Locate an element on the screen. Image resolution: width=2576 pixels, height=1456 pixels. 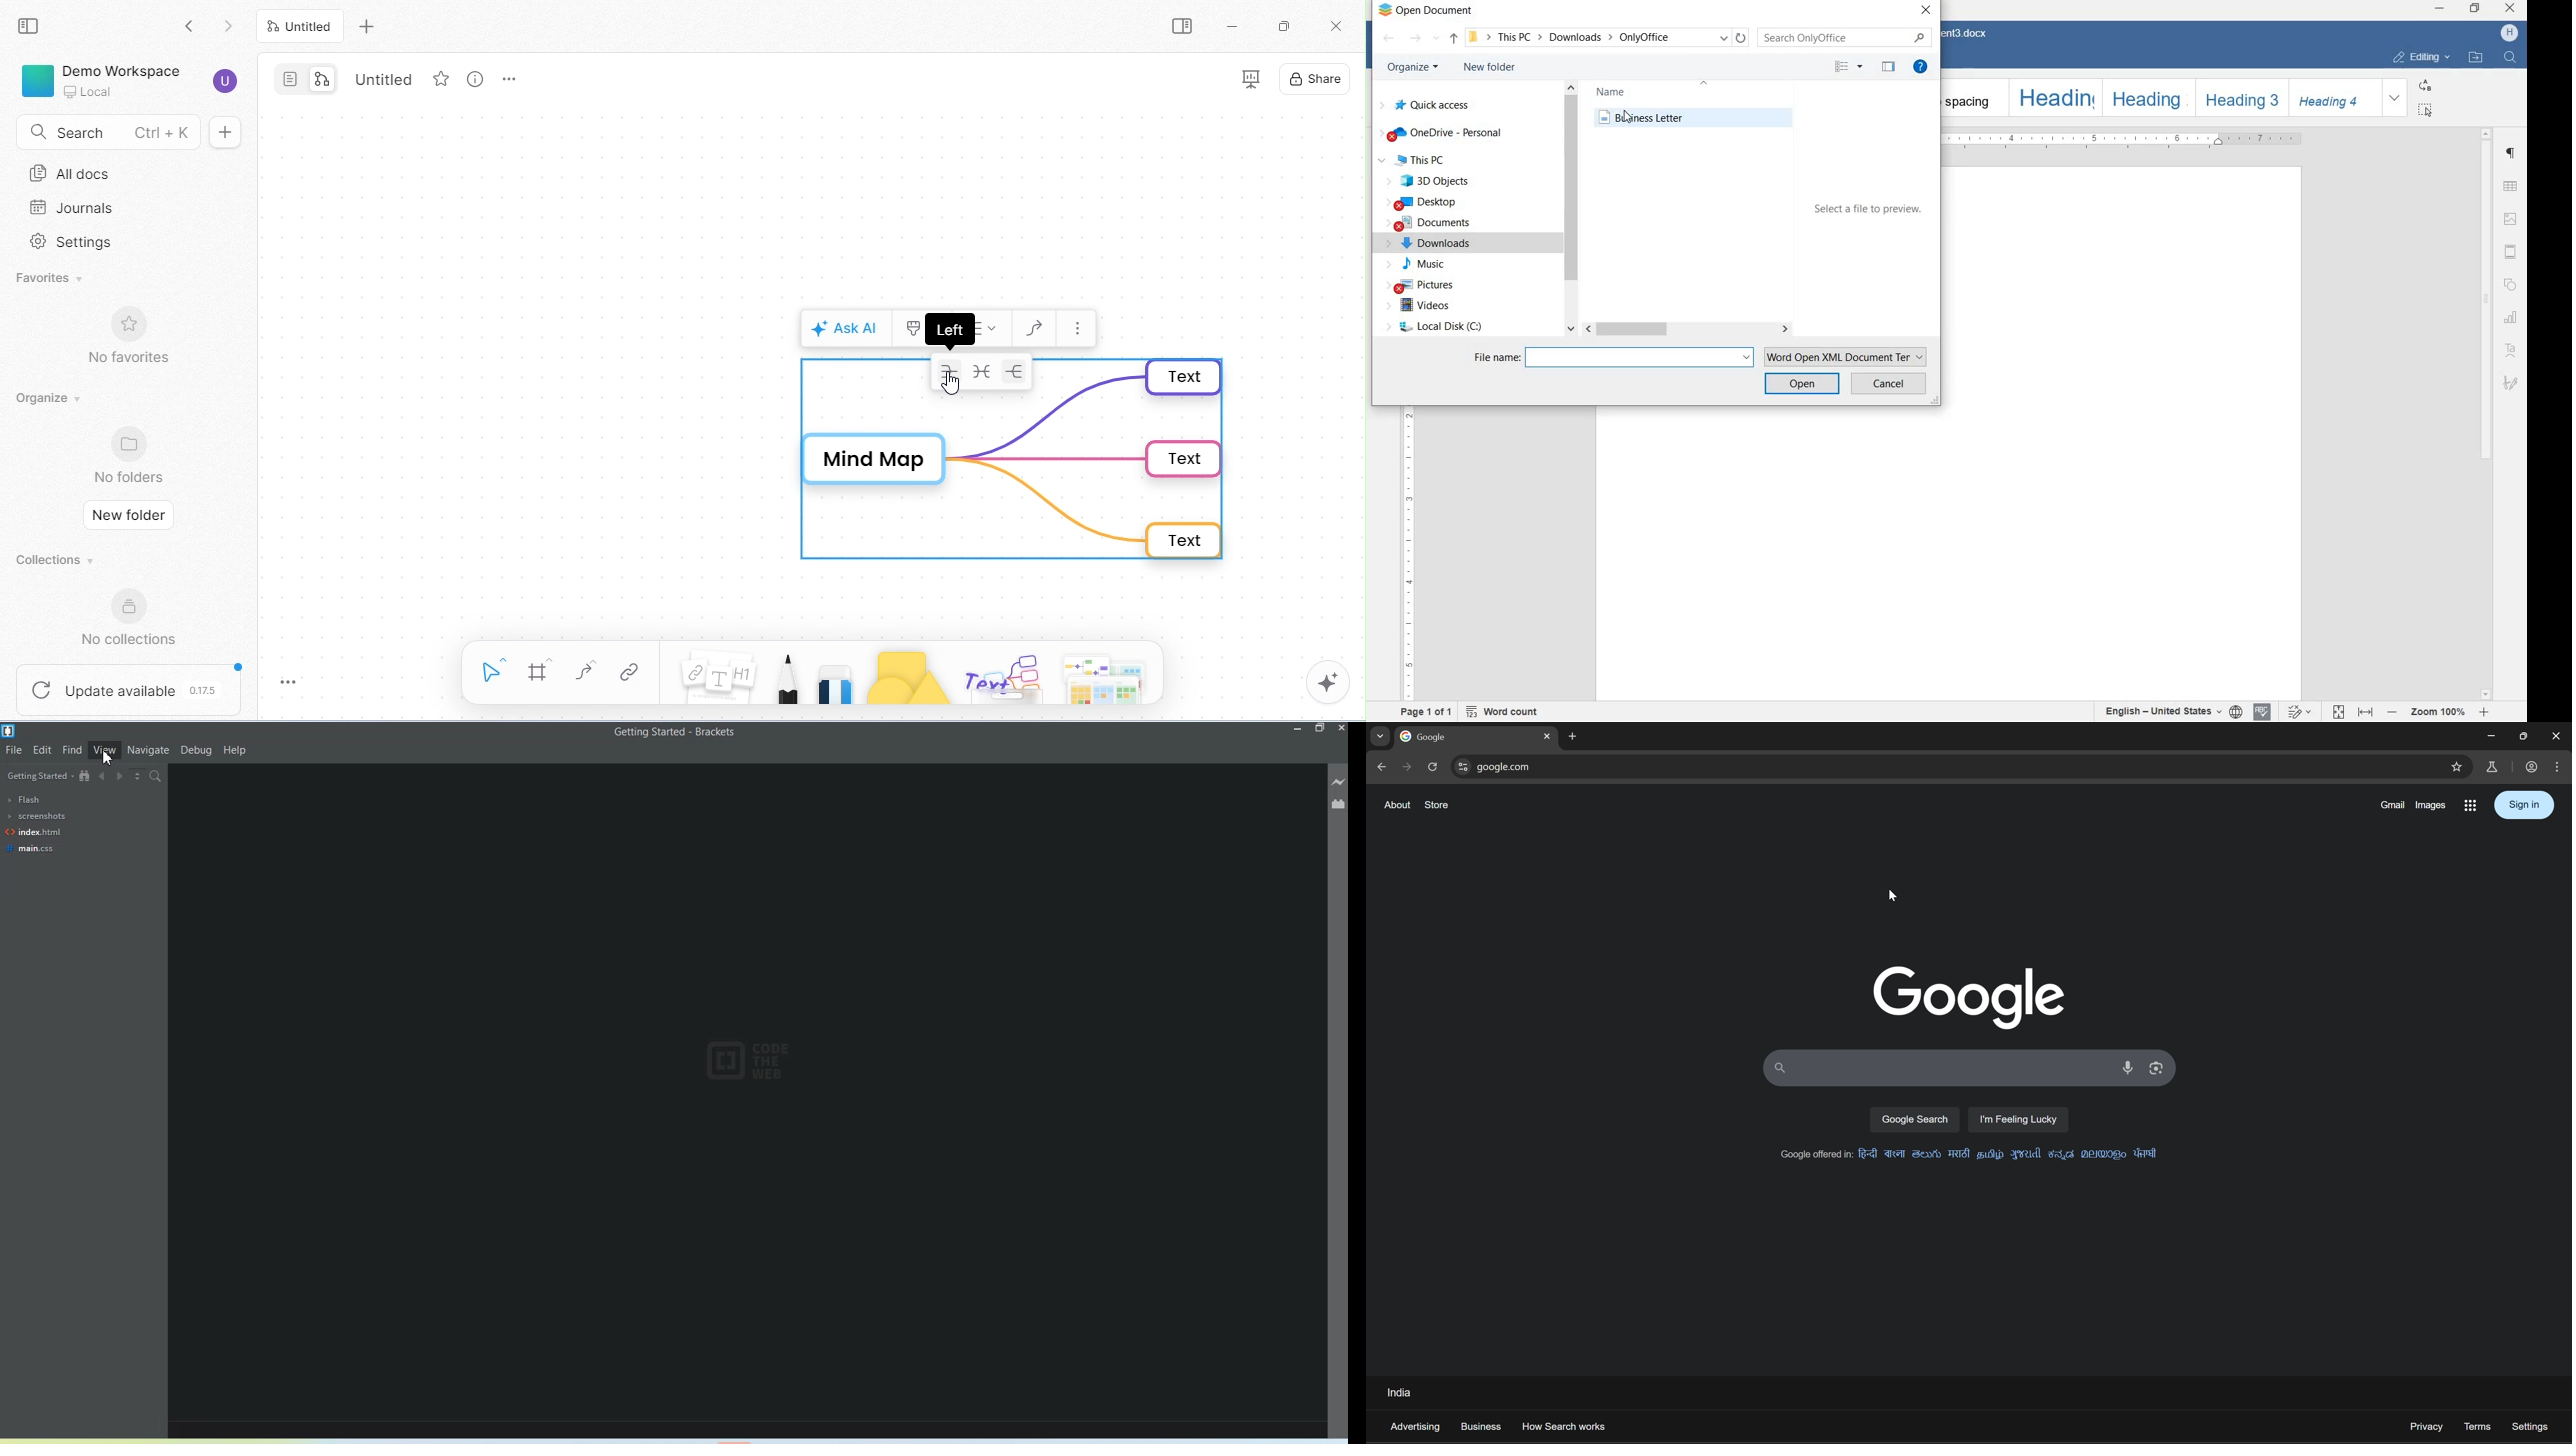
no folders is located at coordinates (132, 454).